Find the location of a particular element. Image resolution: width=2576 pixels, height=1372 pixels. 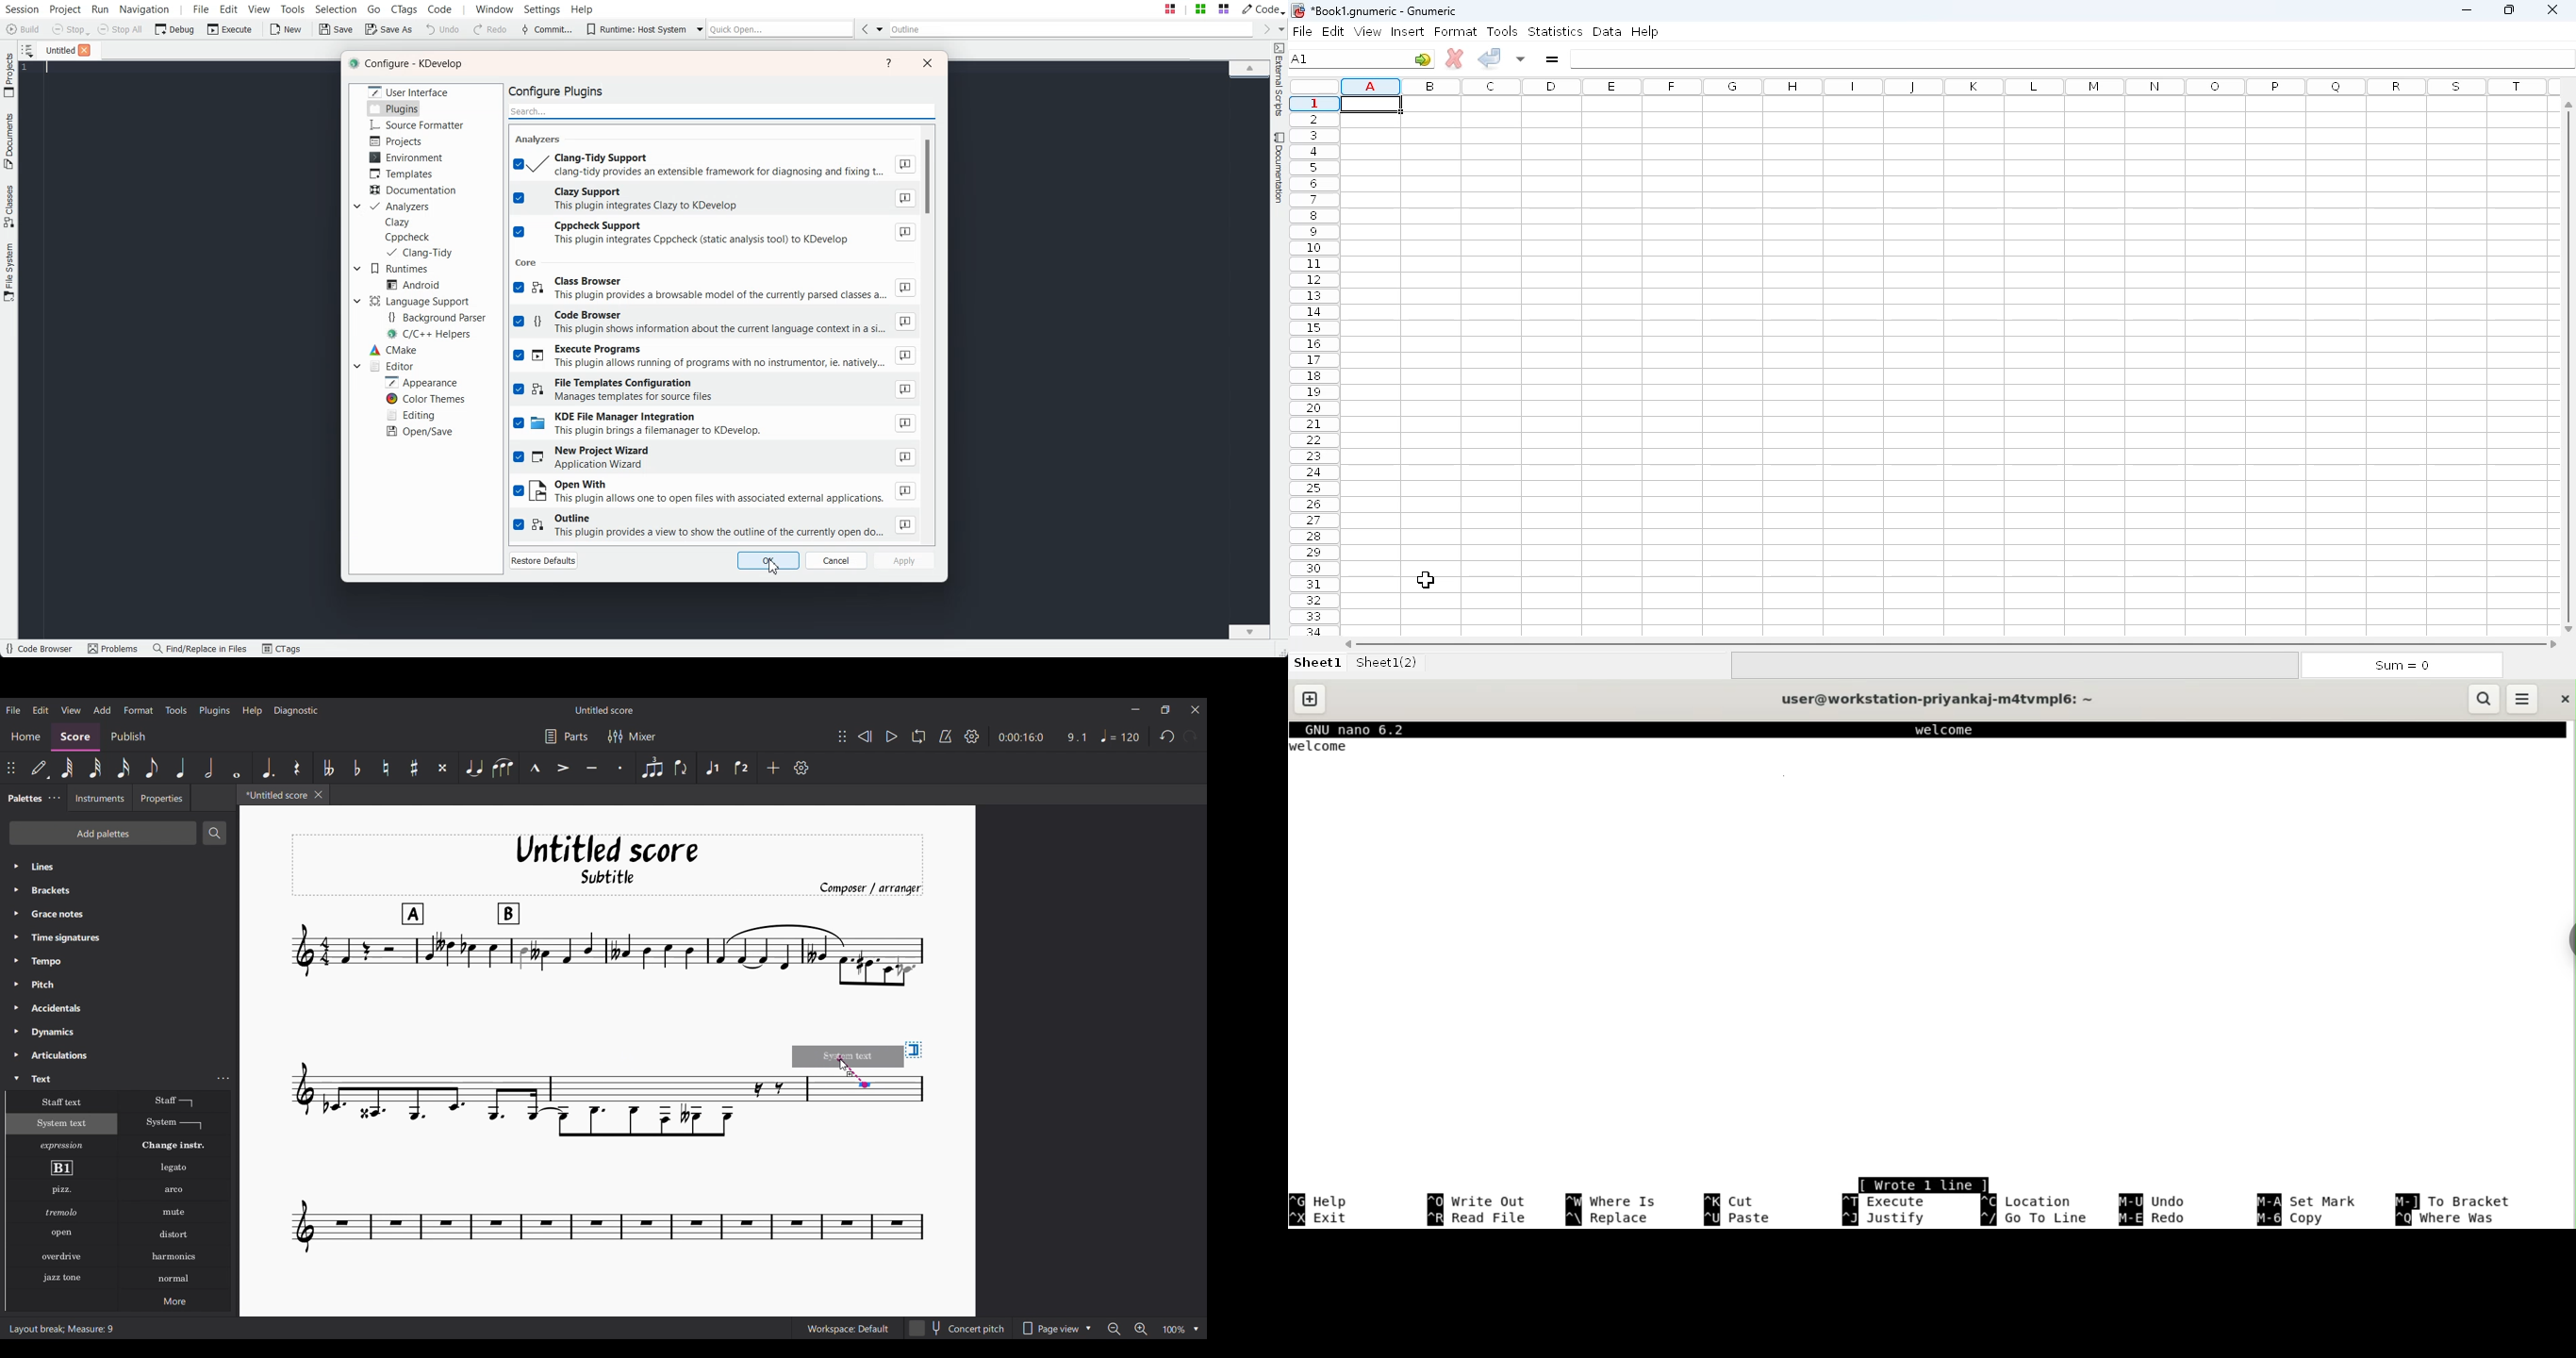

Undo is located at coordinates (443, 28).